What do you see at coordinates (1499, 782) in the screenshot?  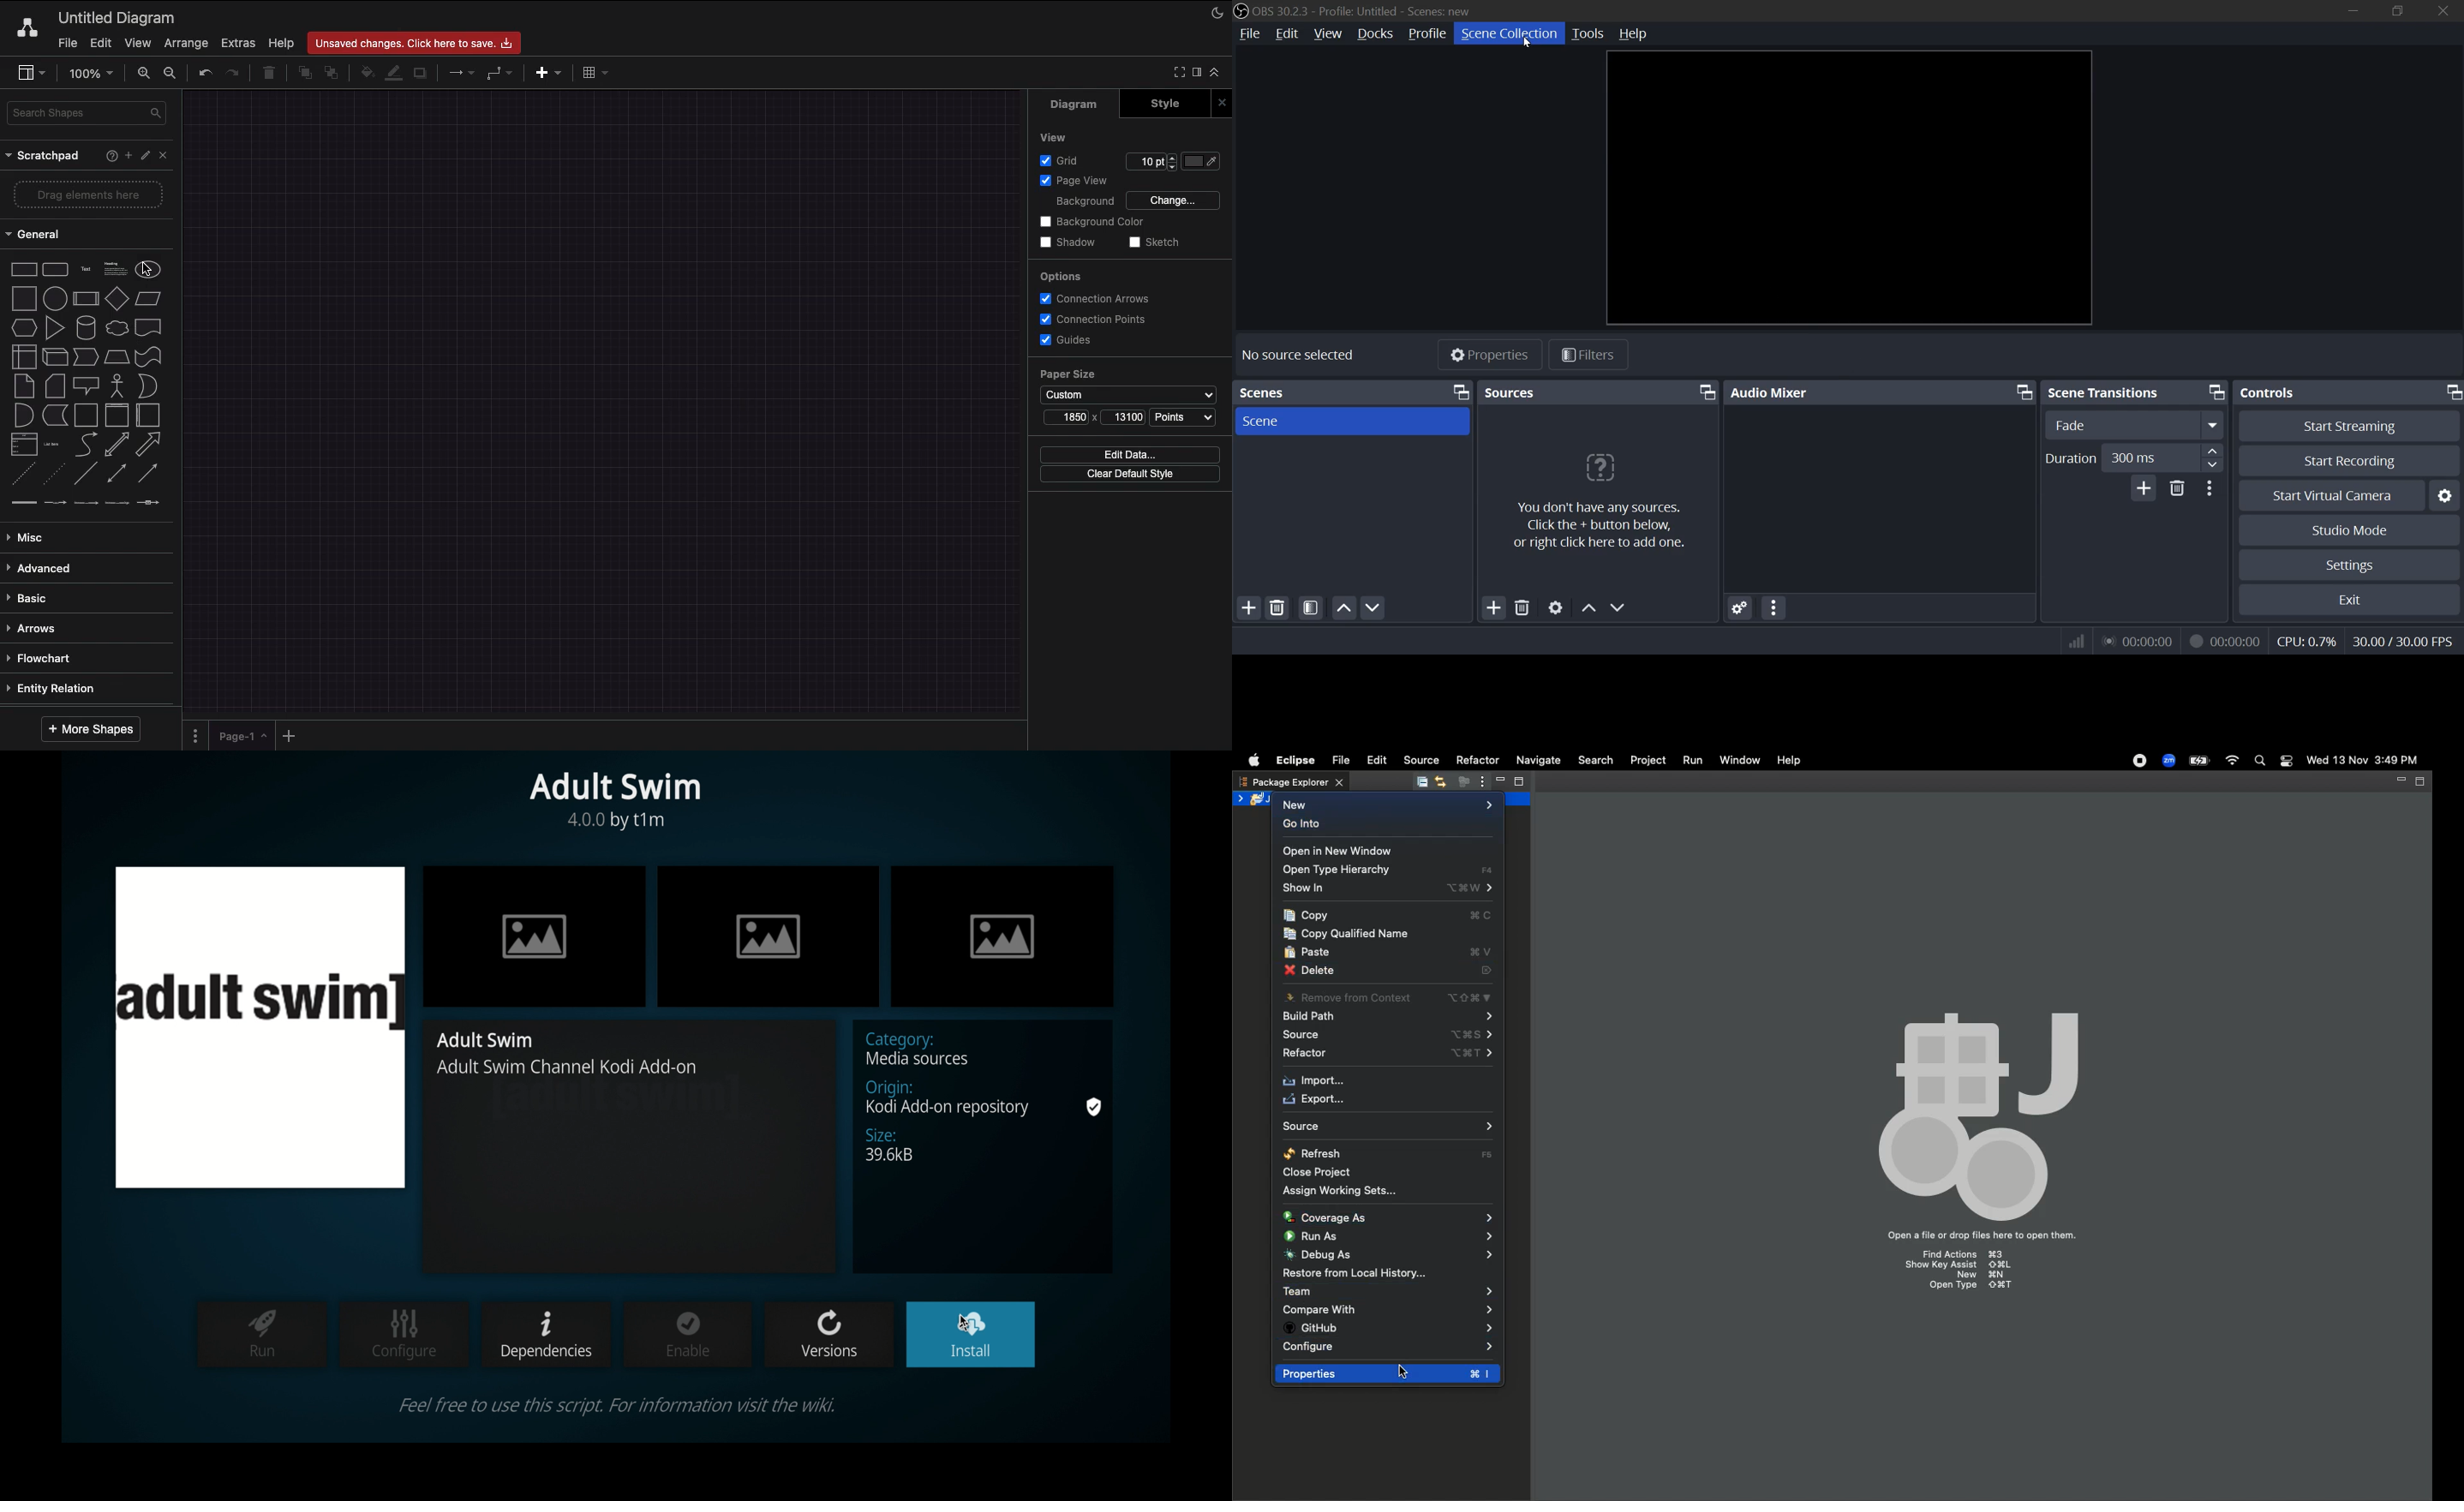 I see `Minimize` at bounding box center [1499, 782].